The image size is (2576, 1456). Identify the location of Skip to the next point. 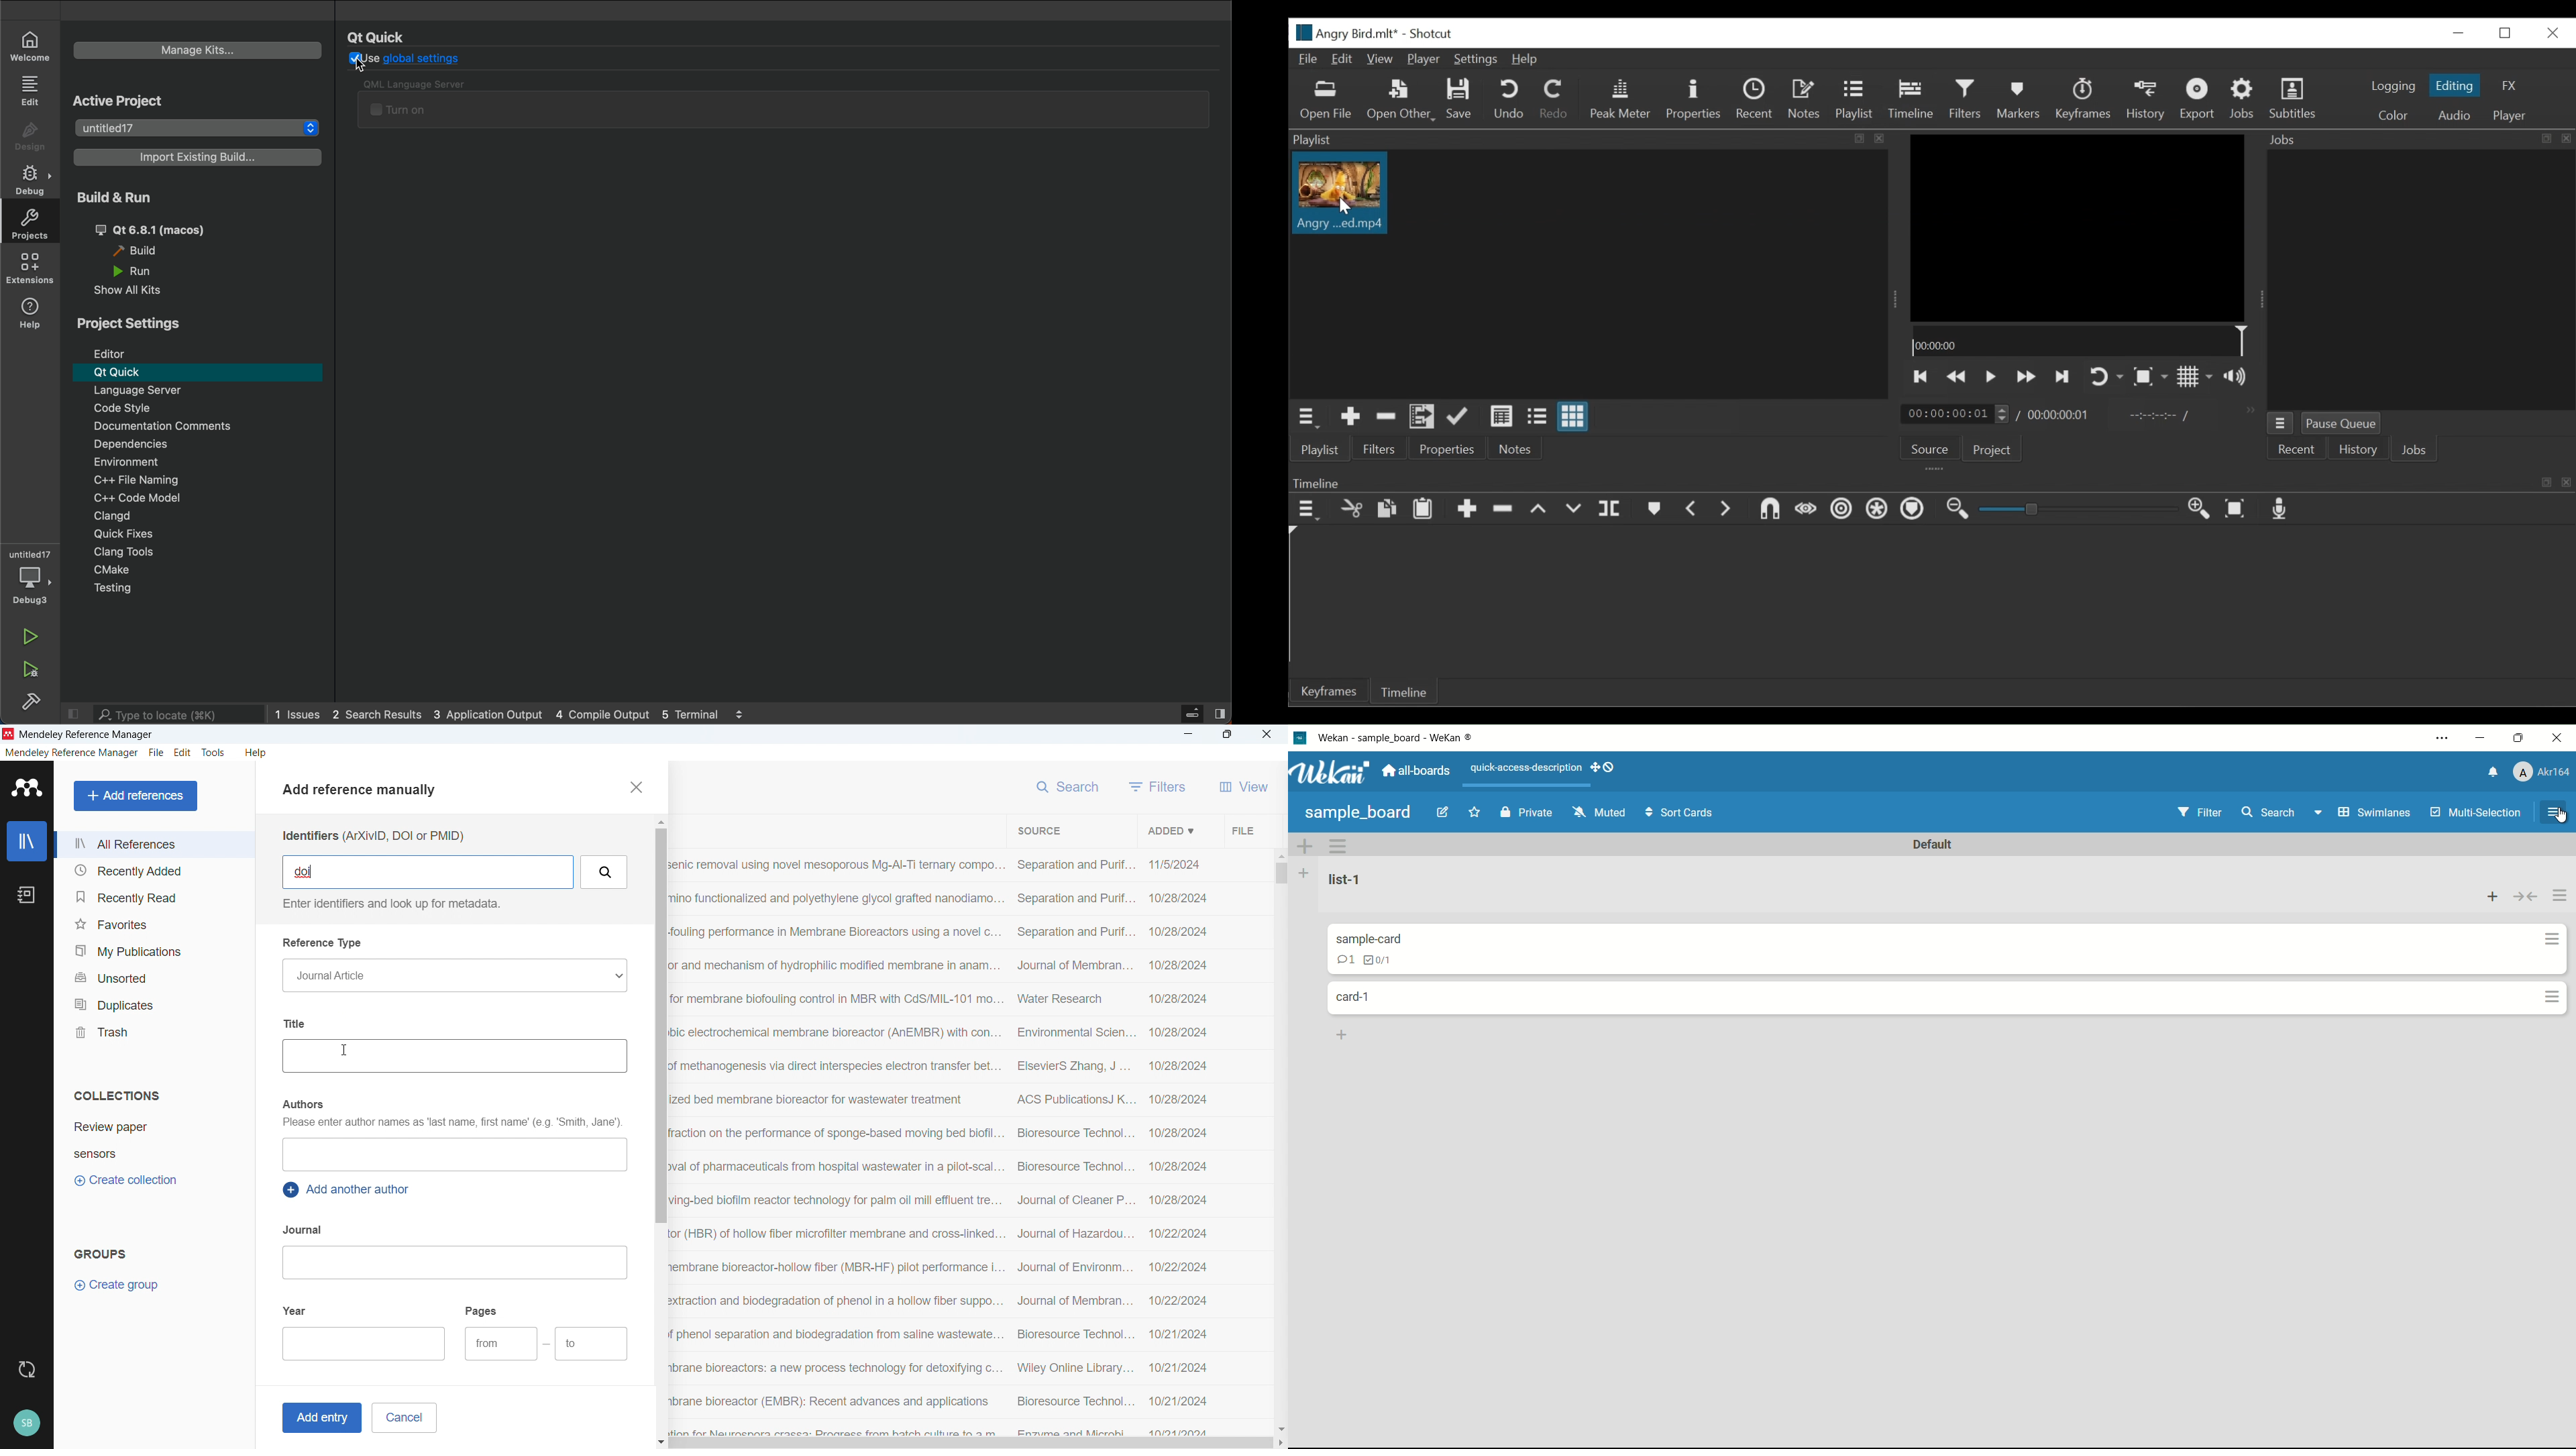
(2063, 375).